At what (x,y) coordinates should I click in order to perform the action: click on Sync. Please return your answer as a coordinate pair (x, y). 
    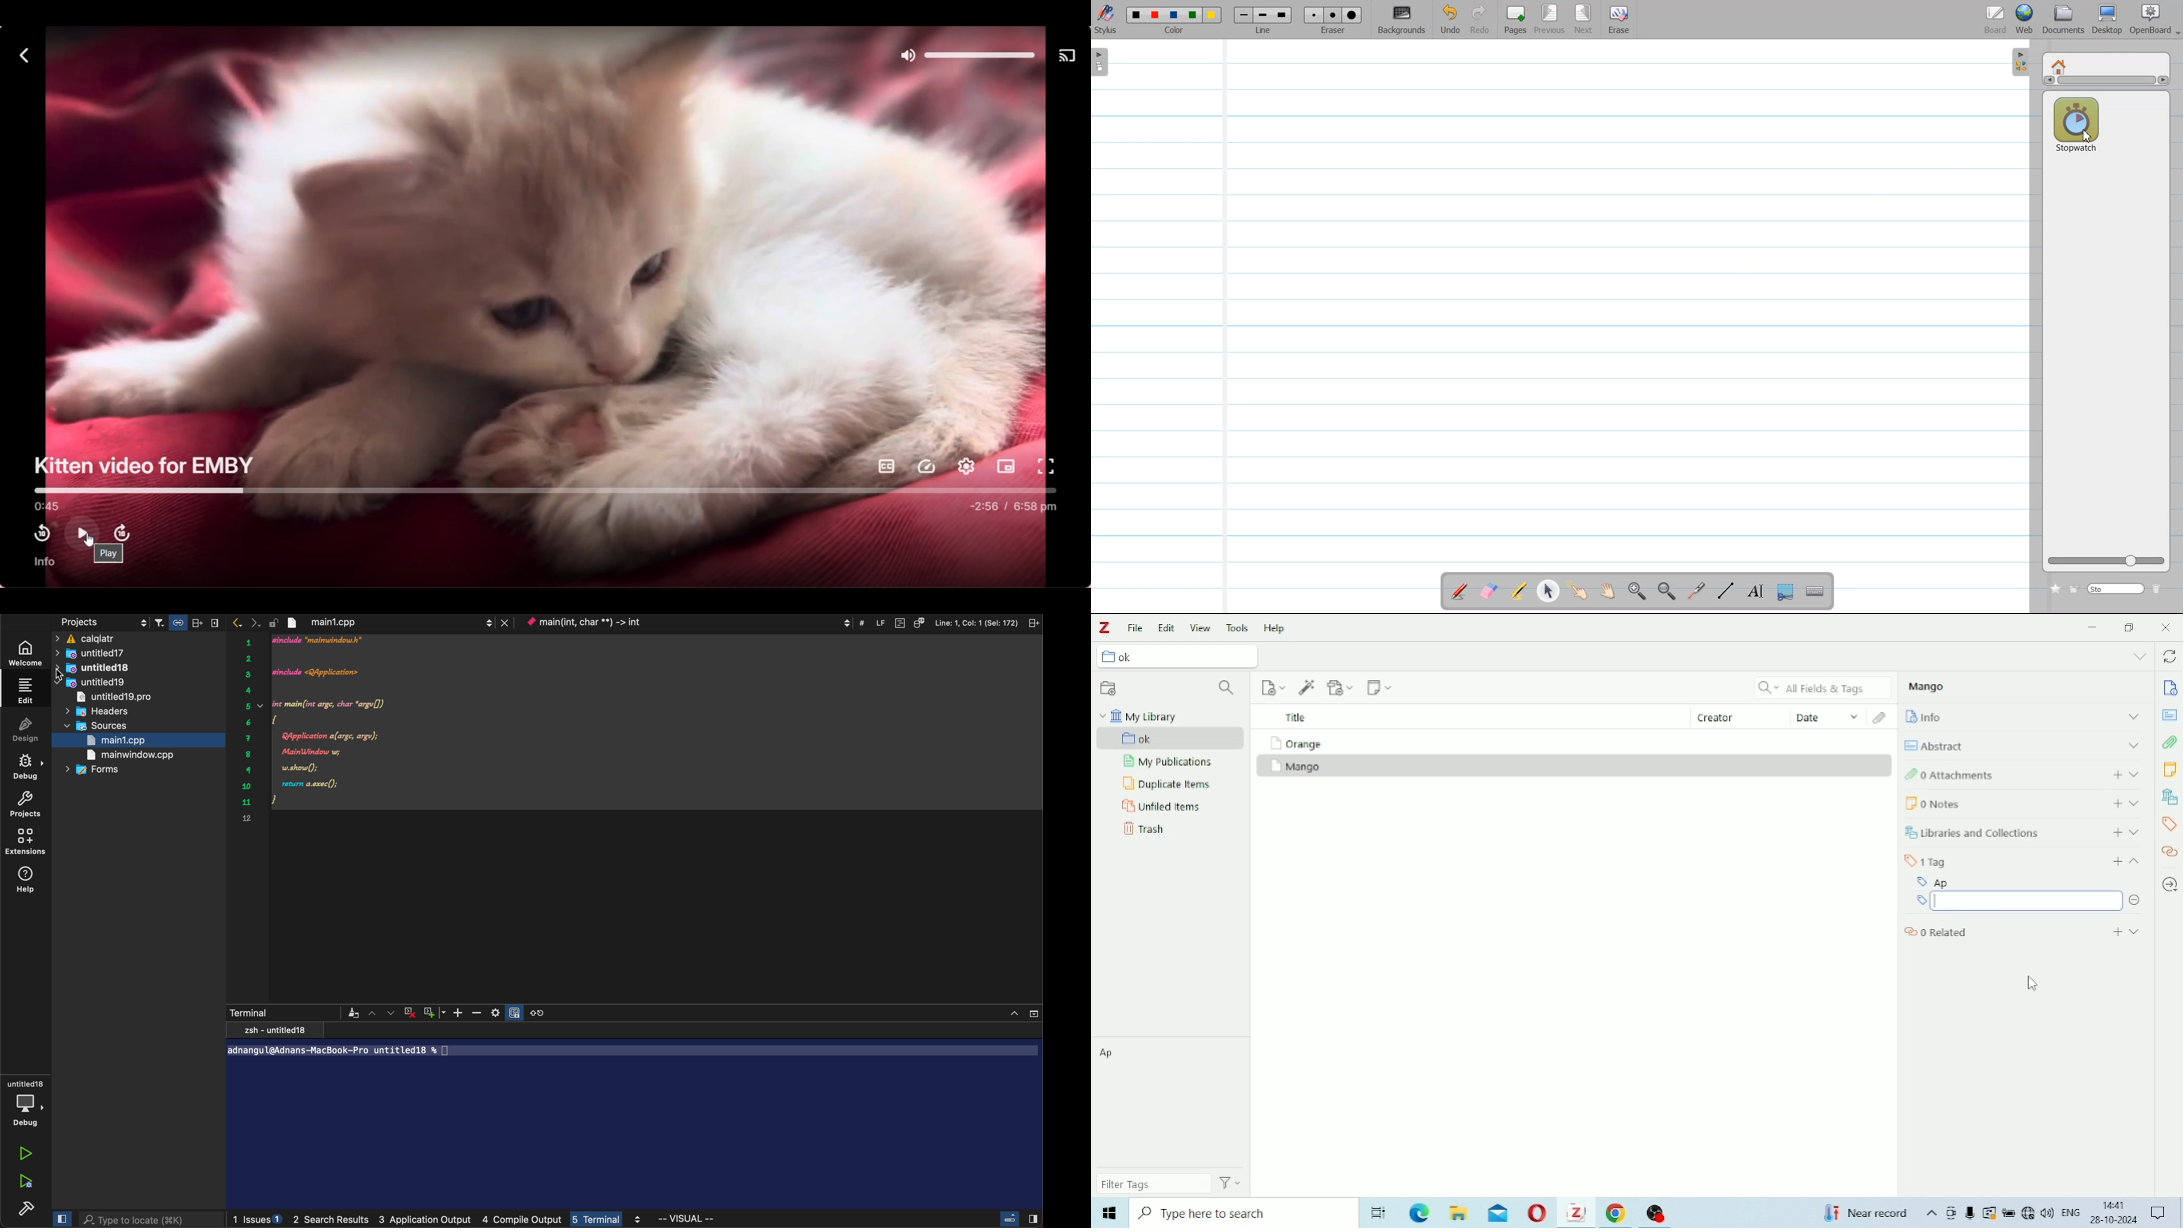
    Looking at the image, I should click on (2171, 657).